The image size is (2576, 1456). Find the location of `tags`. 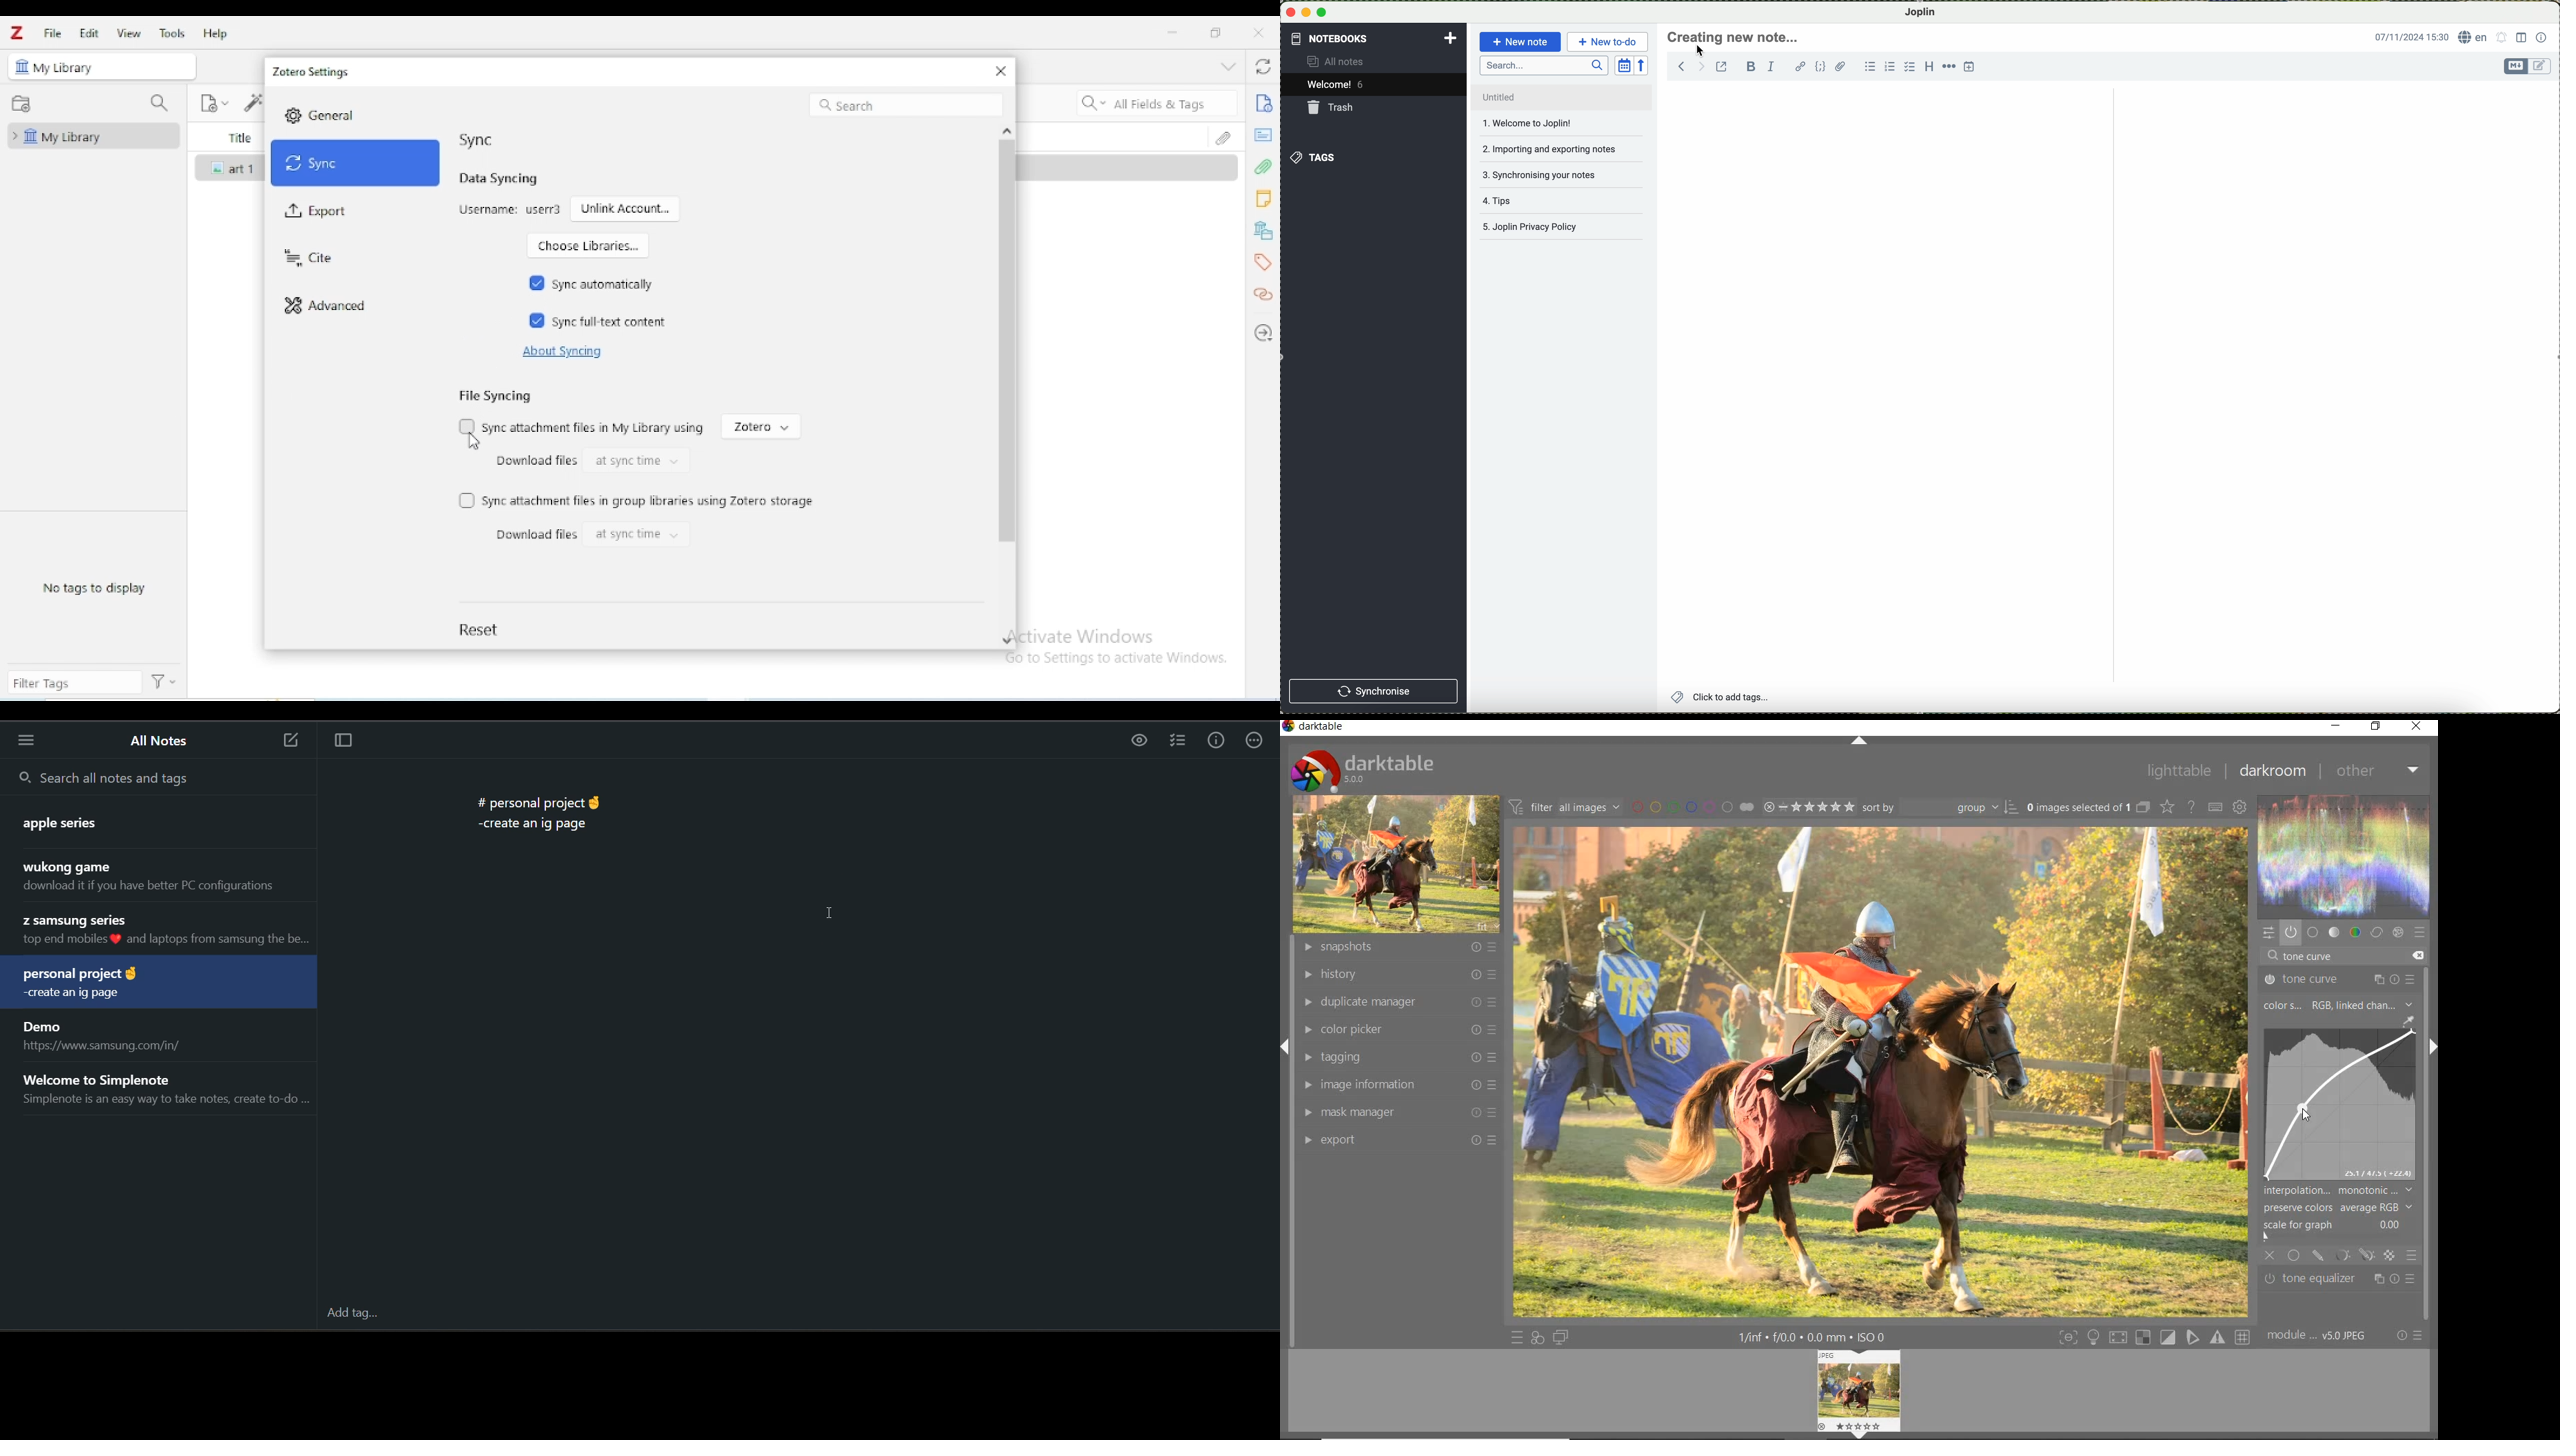

tags is located at coordinates (1314, 157).